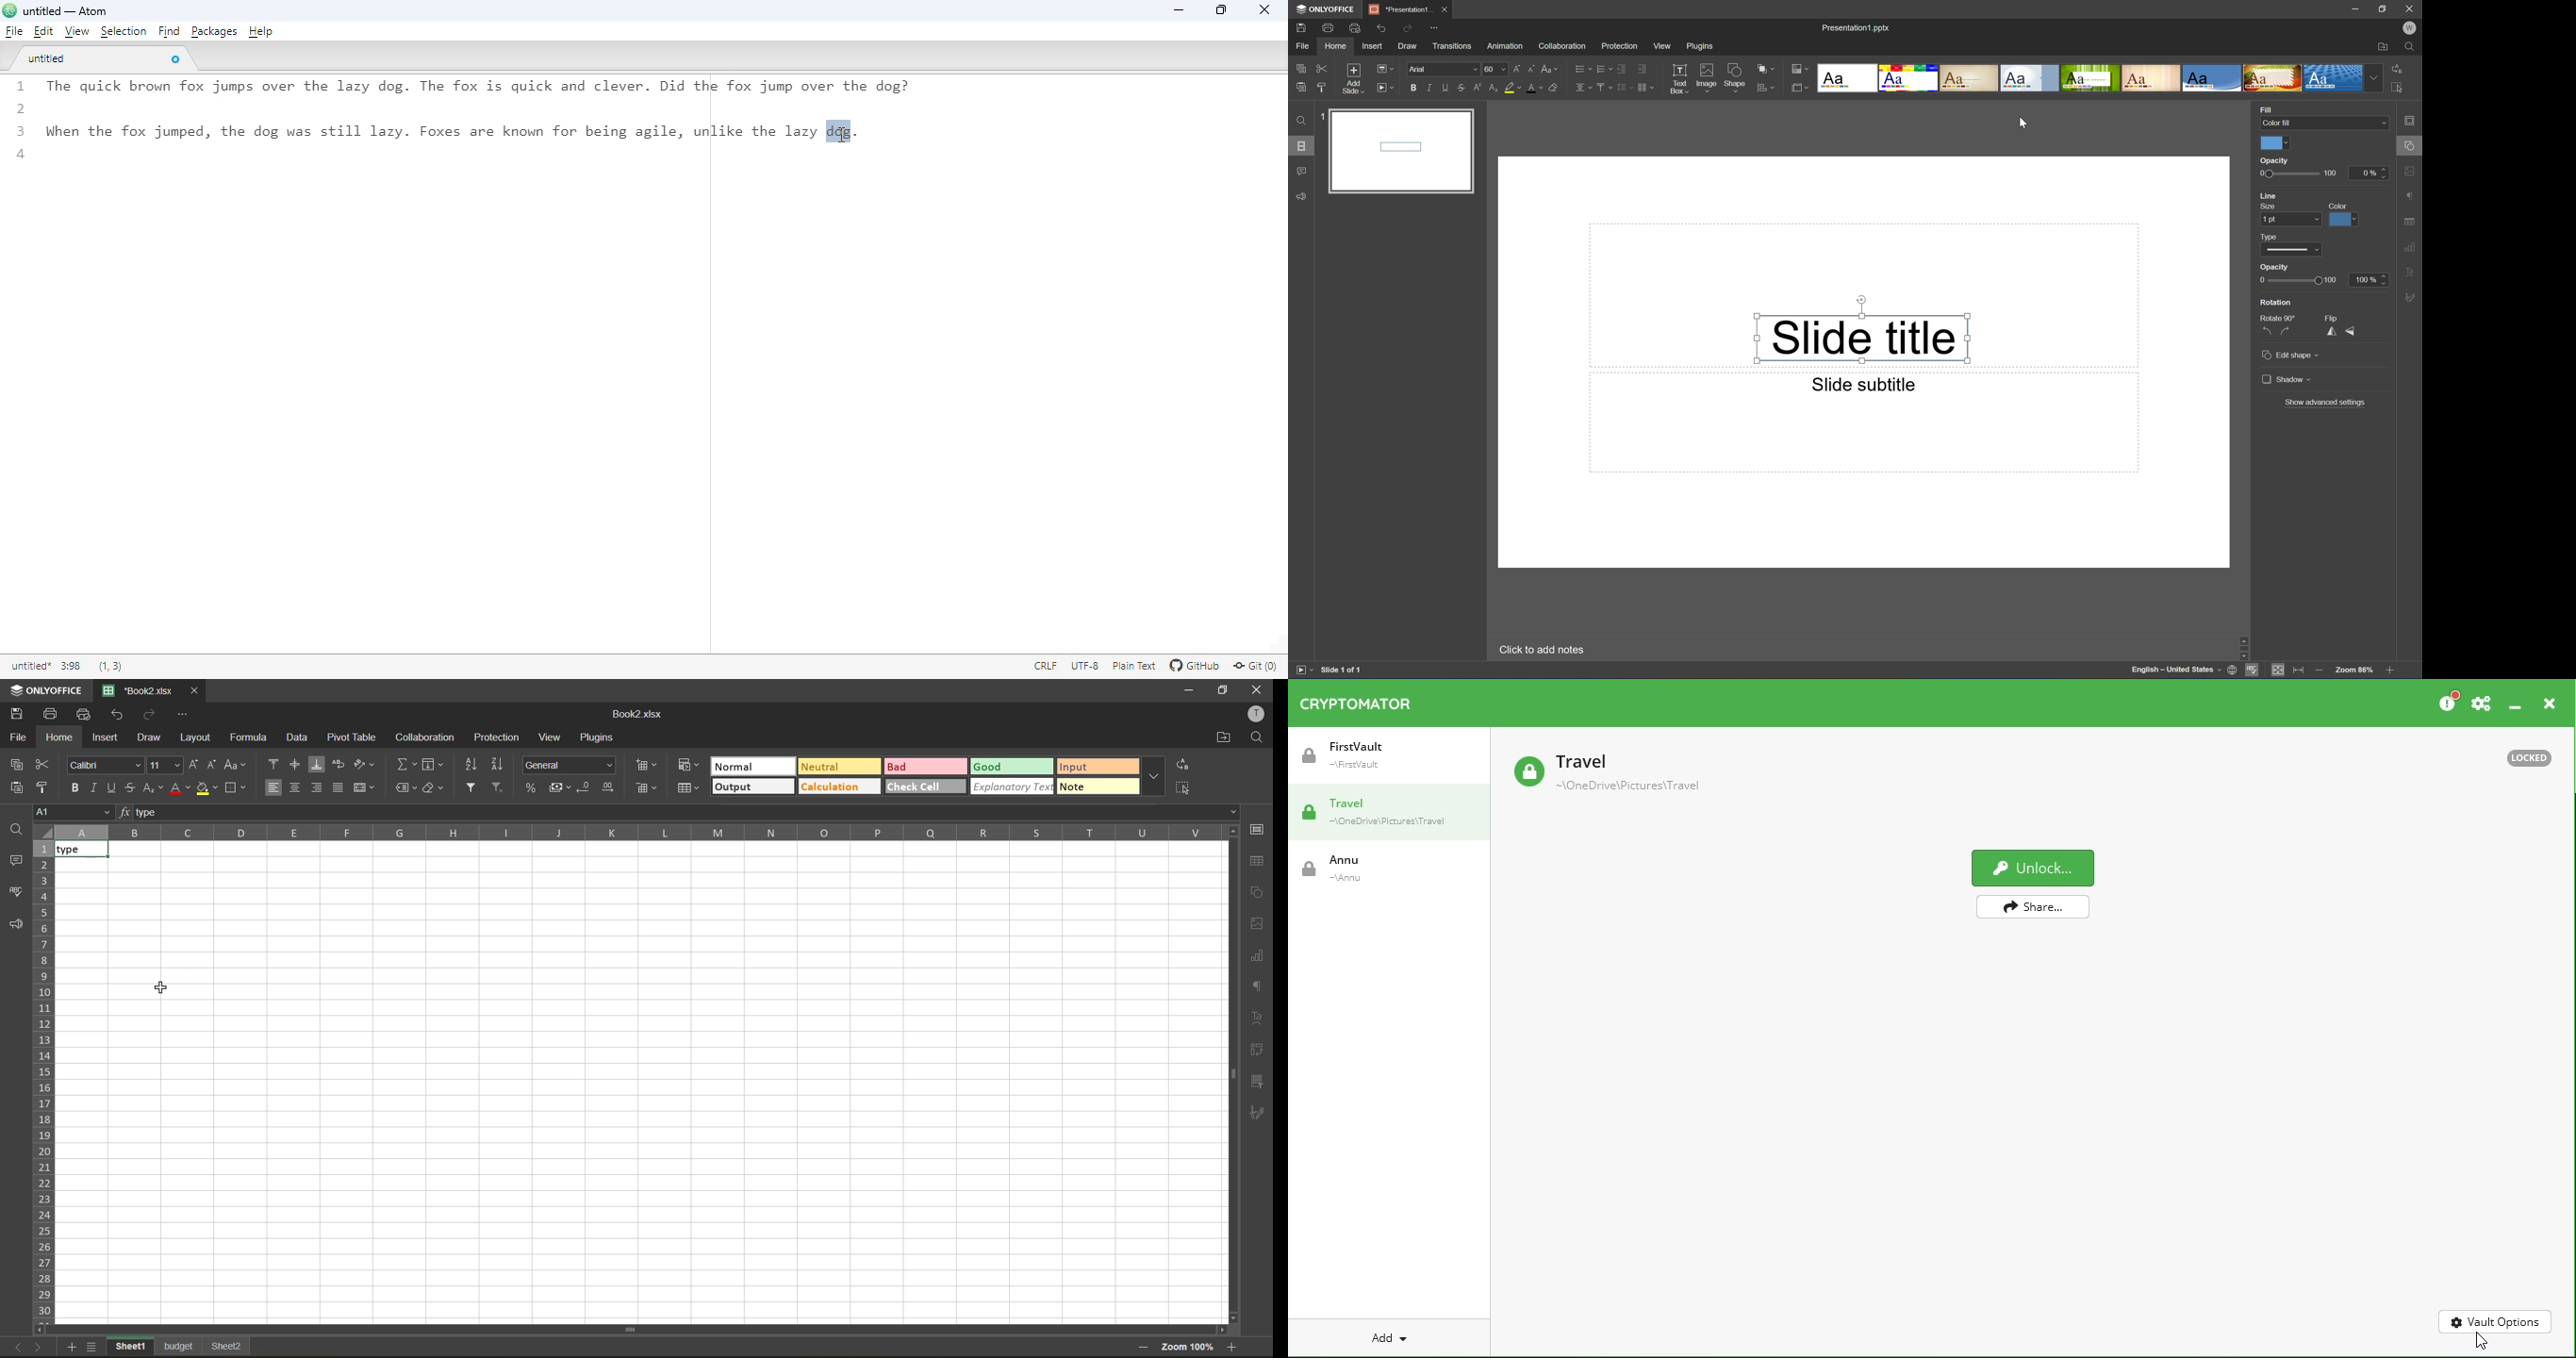  Describe the element at coordinates (2287, 219) in the screenshot. I see `1 pt` at that location.